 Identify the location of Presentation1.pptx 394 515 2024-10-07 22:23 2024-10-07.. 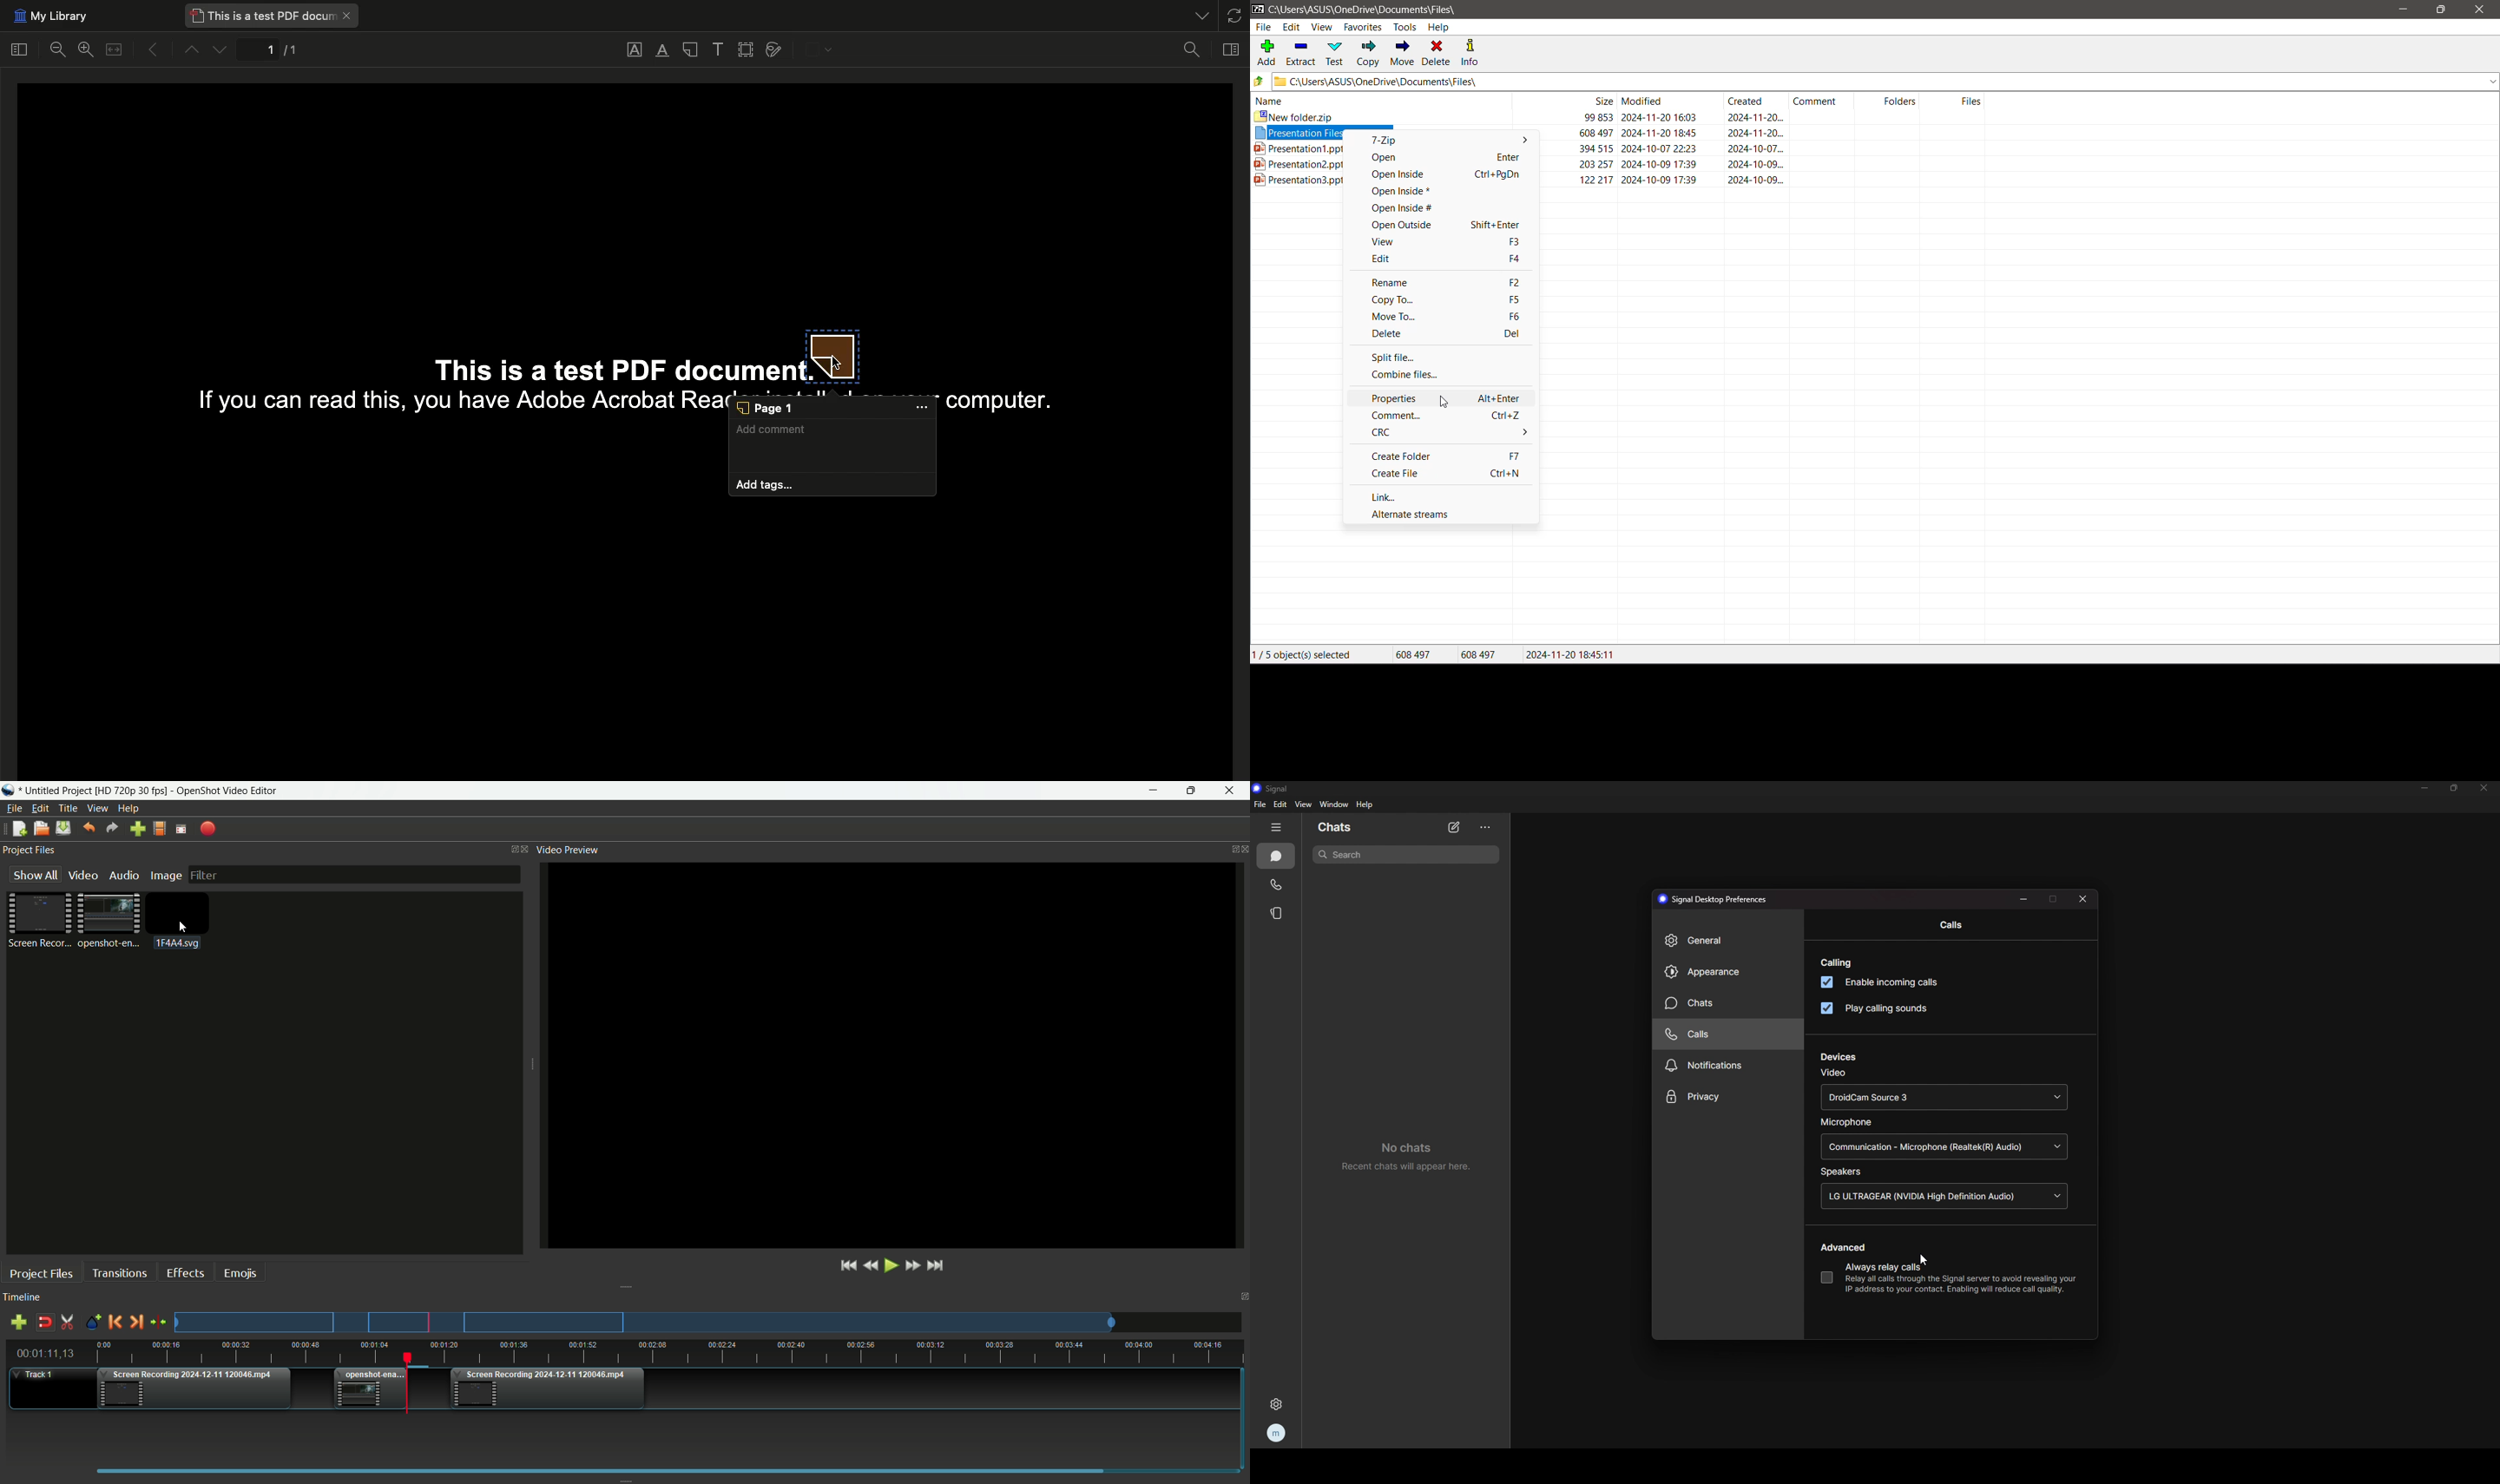
(1298, 147).